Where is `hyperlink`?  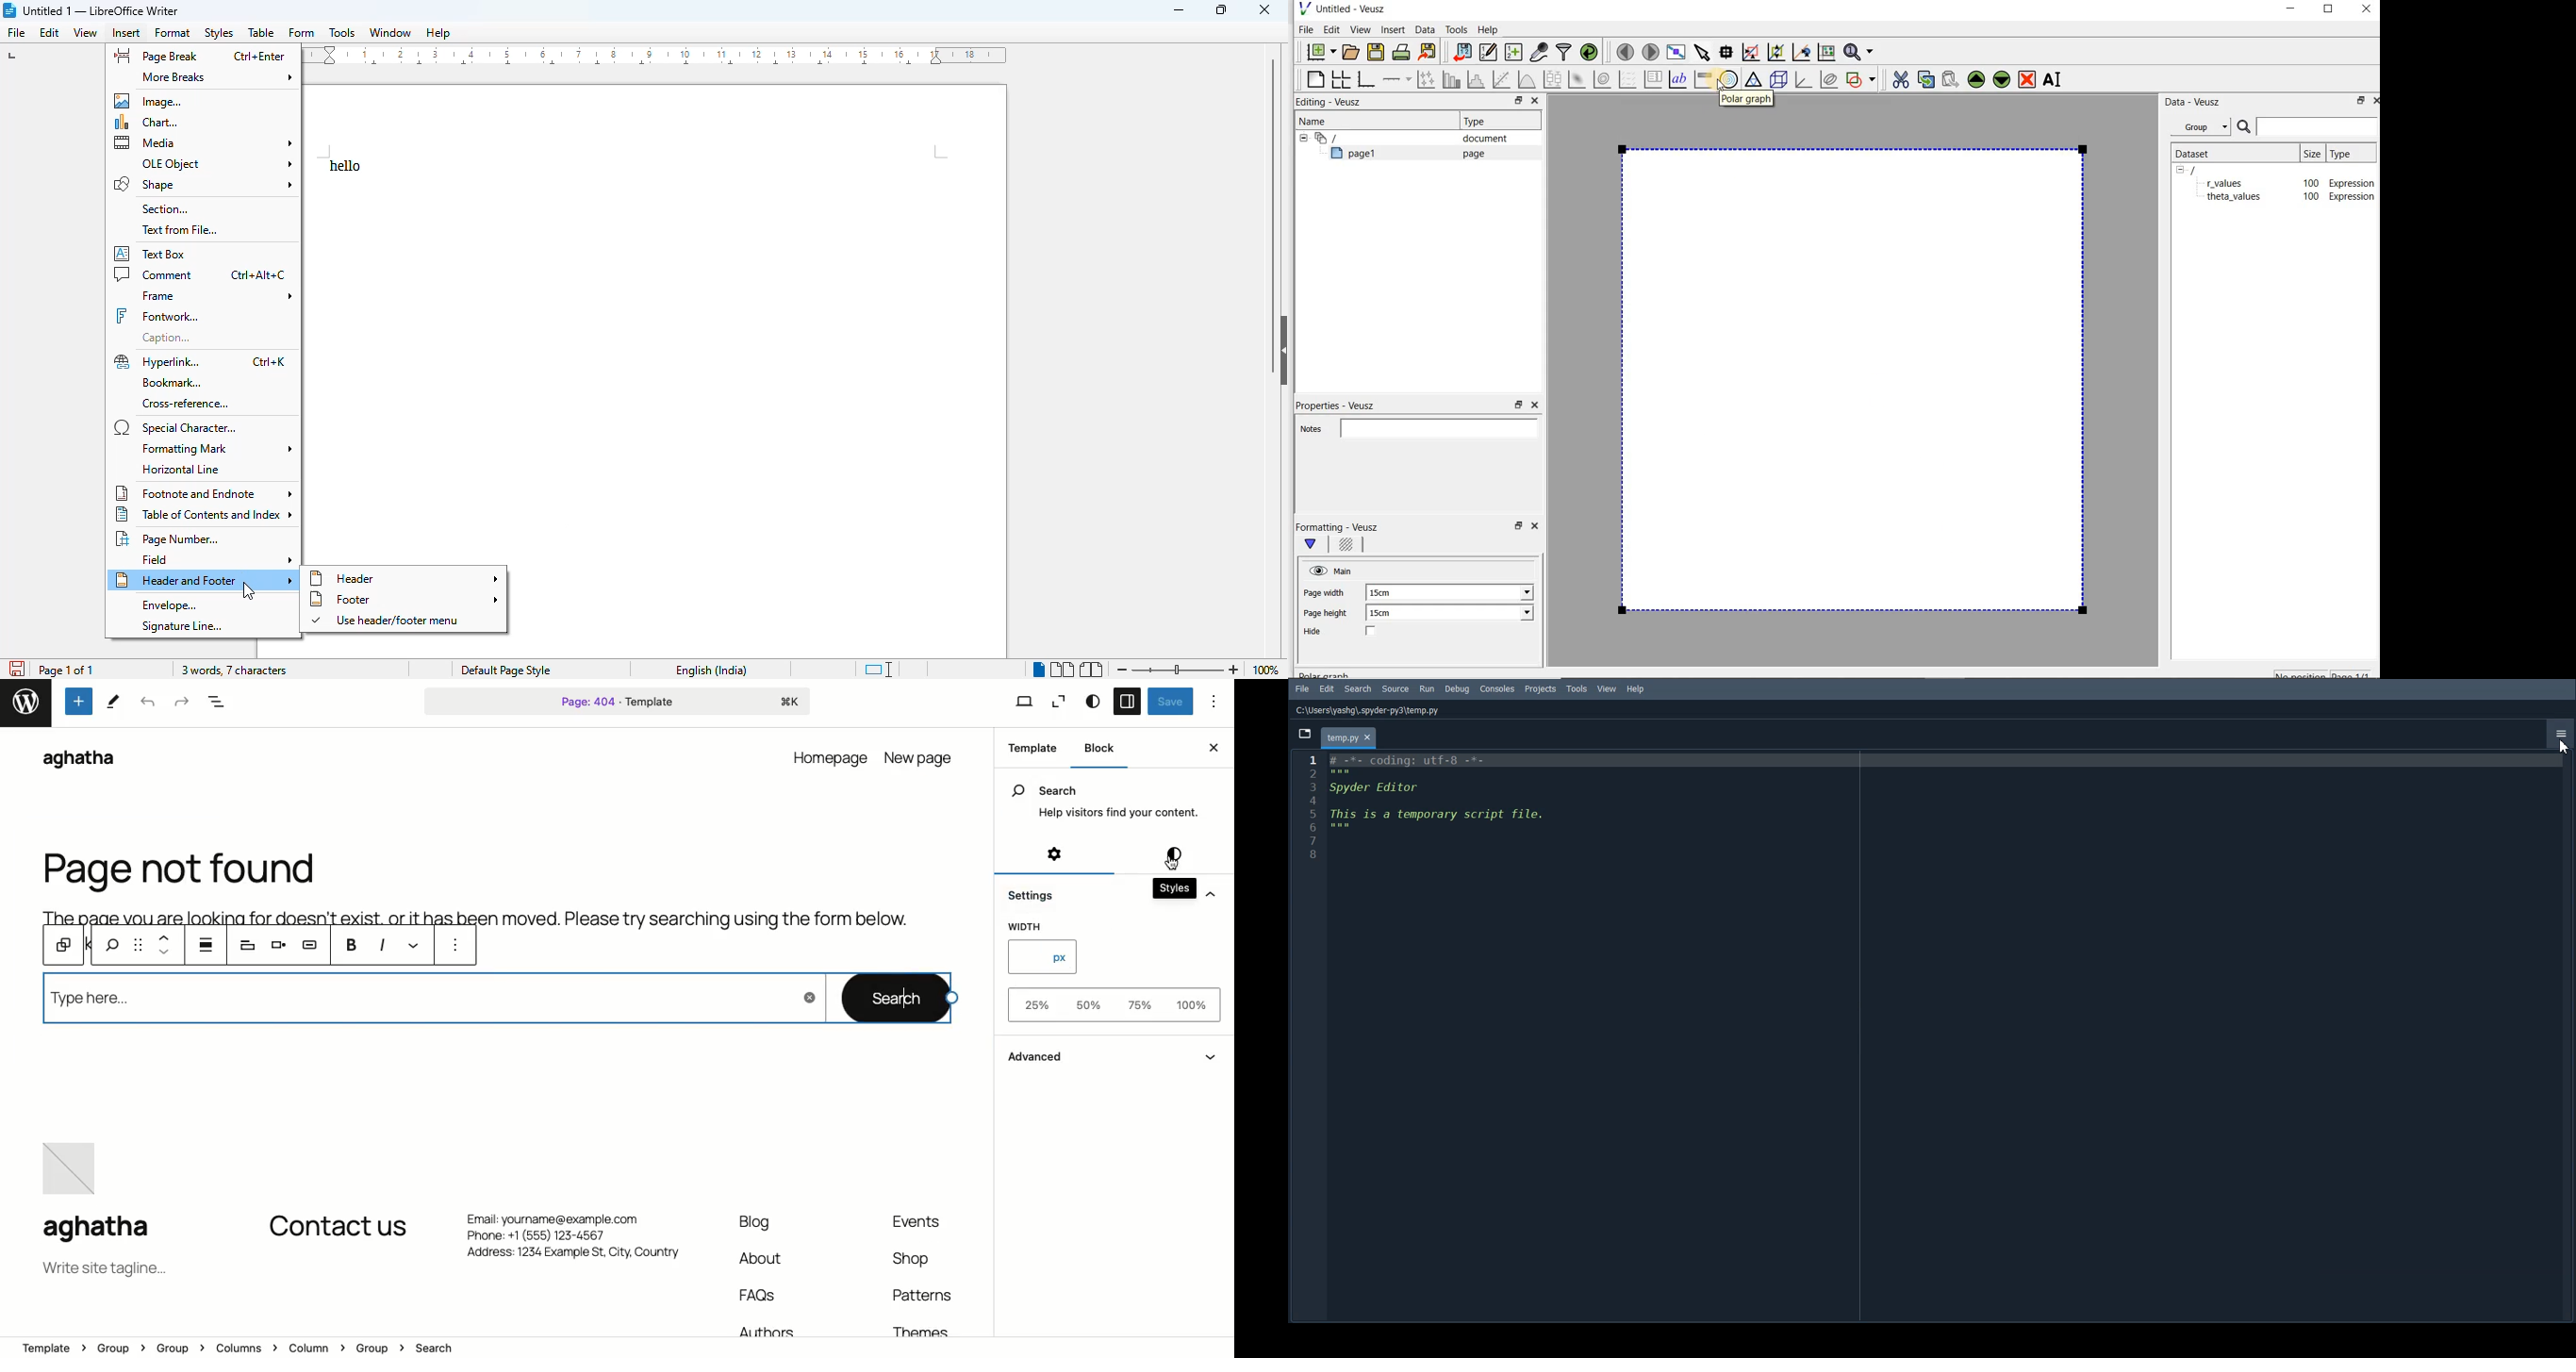
hyperlink is located at coordinates (159, 362).